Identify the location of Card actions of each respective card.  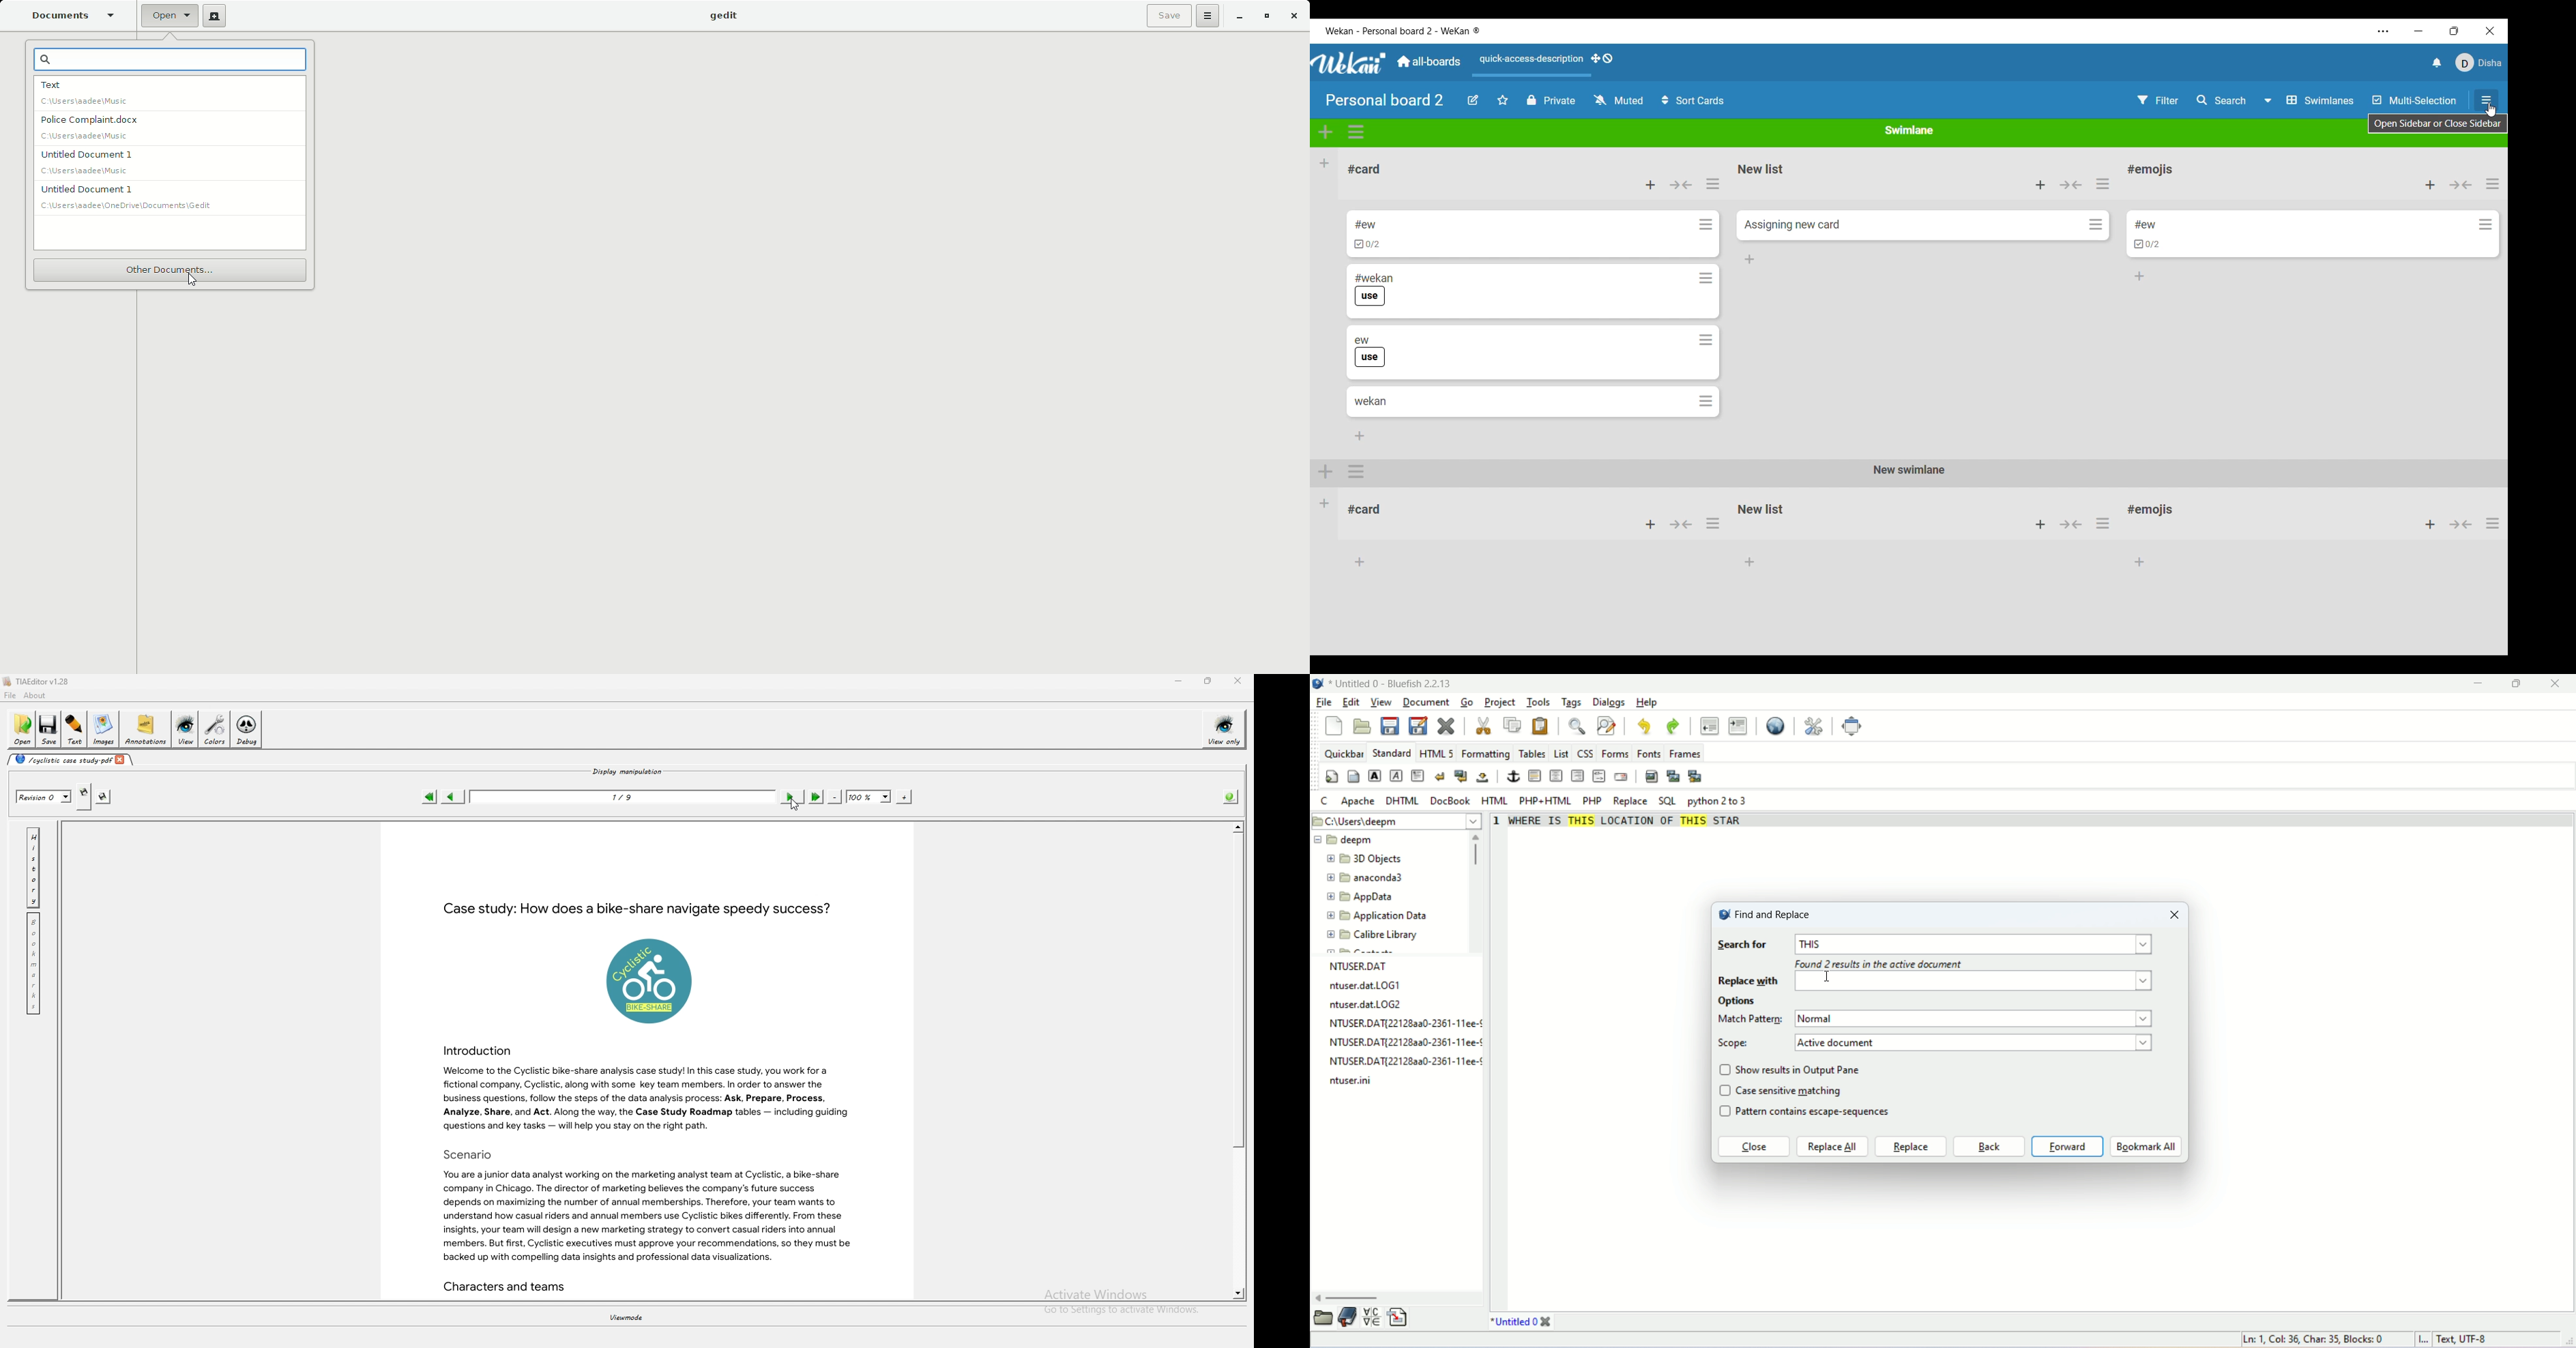
(1706, 313).